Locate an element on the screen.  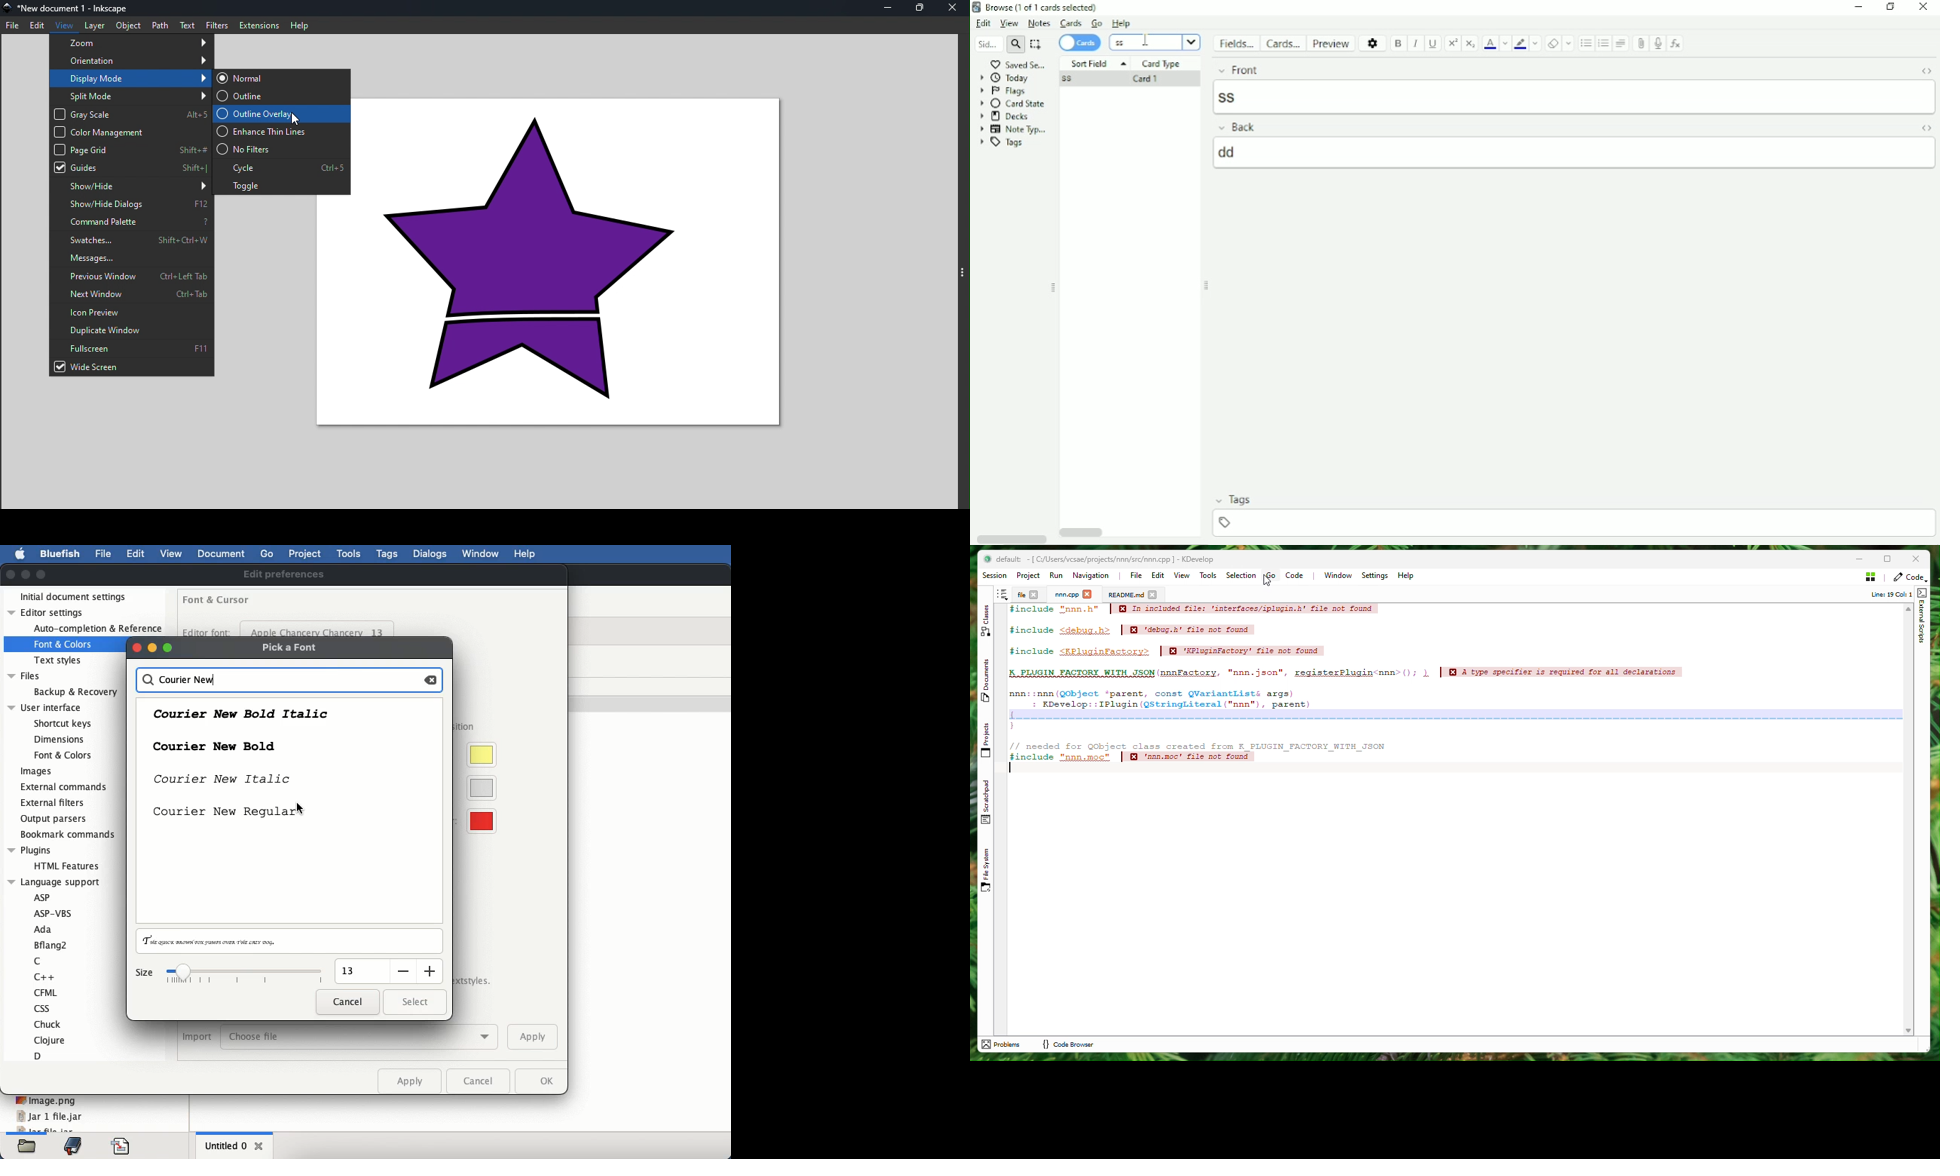
Edit is located at coordinates (984, 24).